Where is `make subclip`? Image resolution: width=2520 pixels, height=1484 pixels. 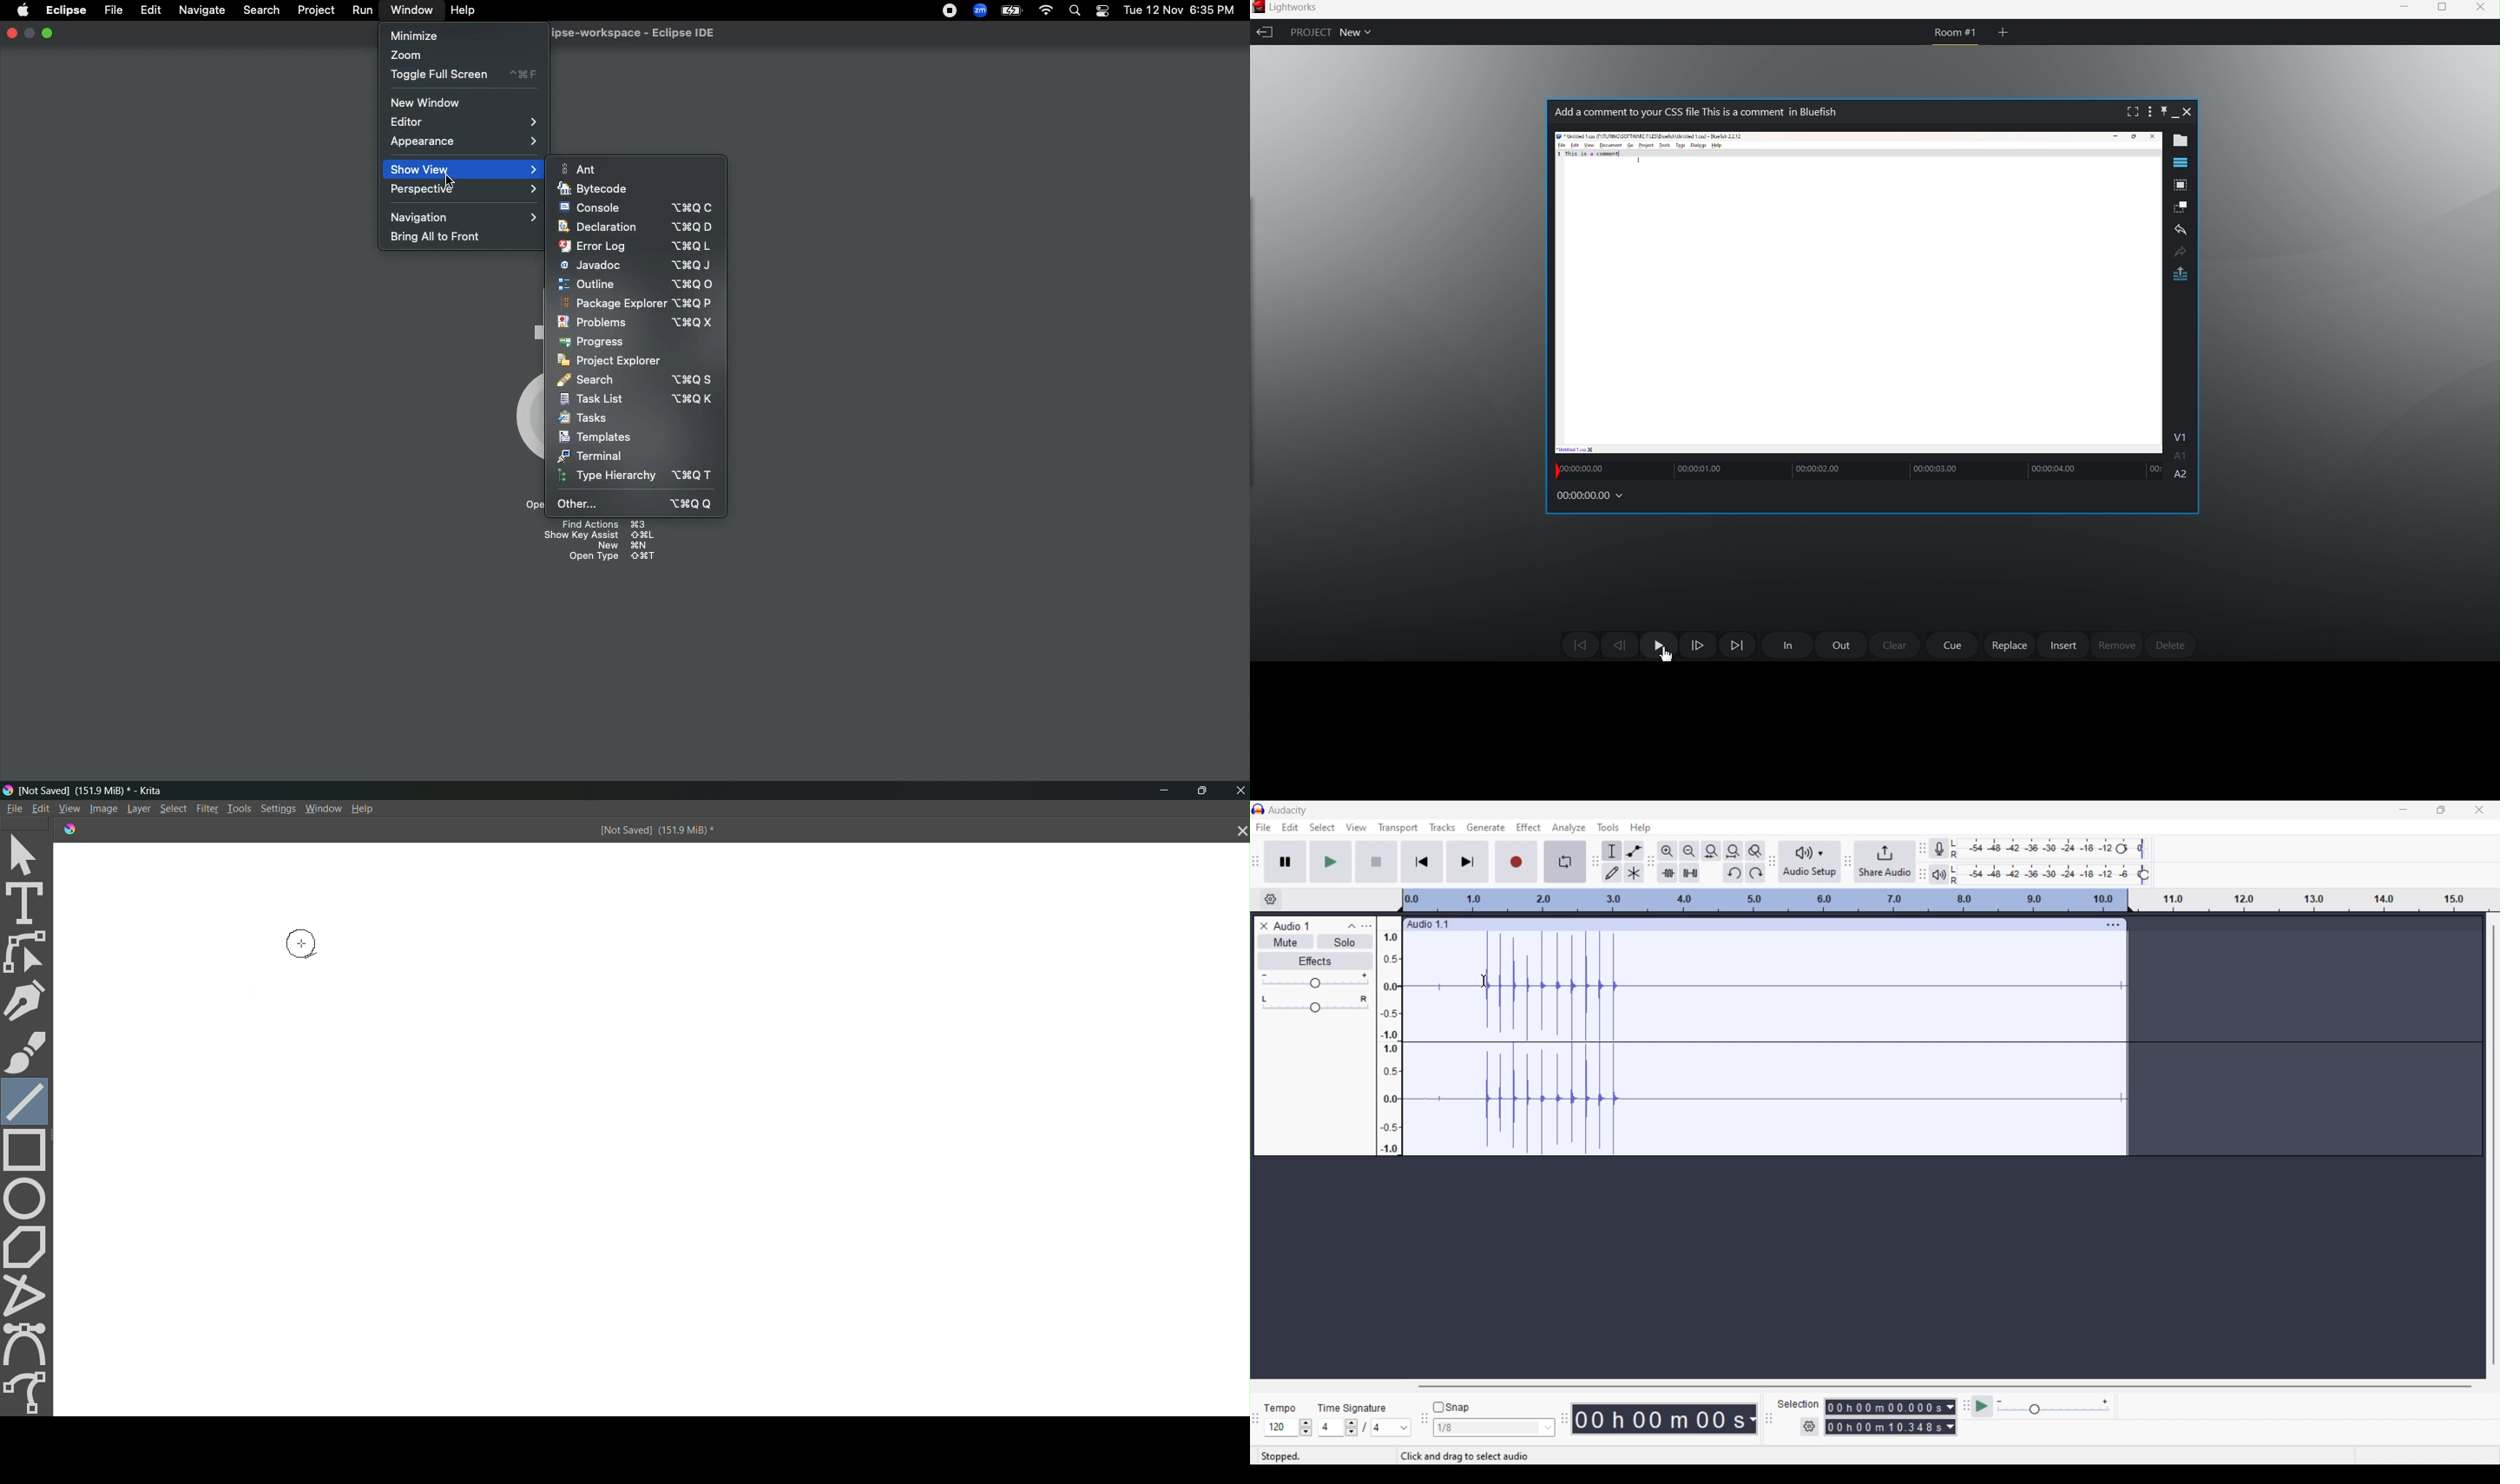
make subclip is located at coordinates (2181, 207).